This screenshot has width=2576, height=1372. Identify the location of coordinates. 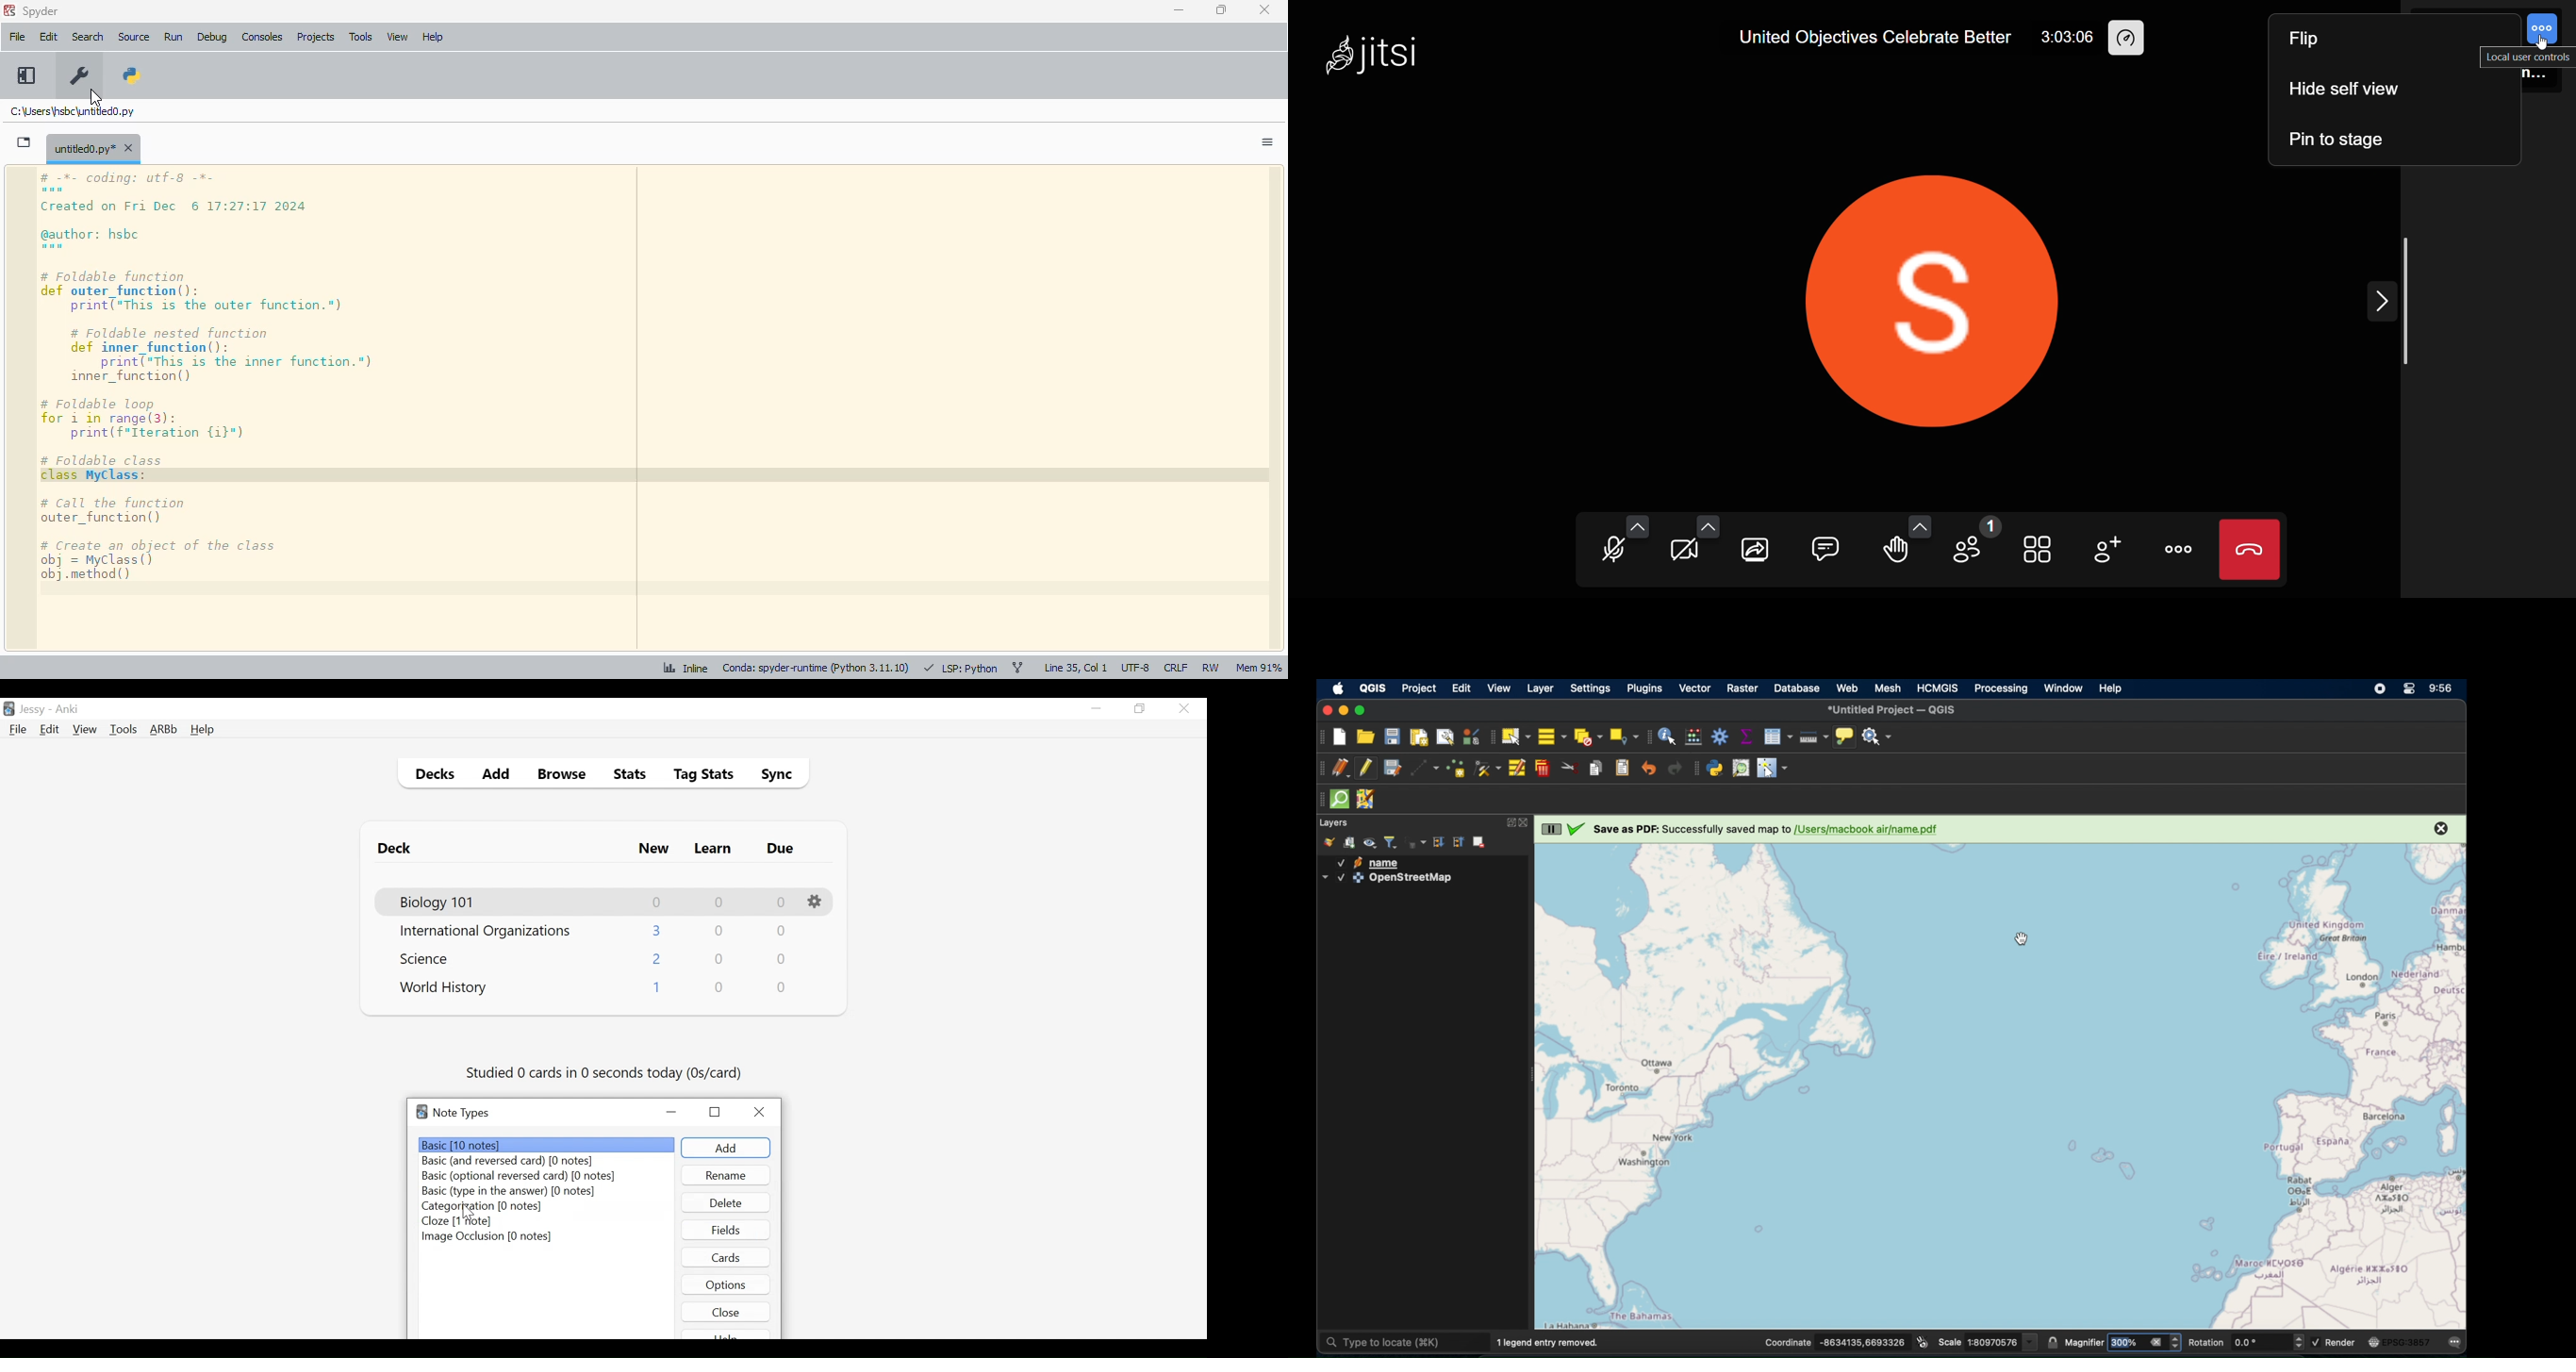
(1837, 1343).